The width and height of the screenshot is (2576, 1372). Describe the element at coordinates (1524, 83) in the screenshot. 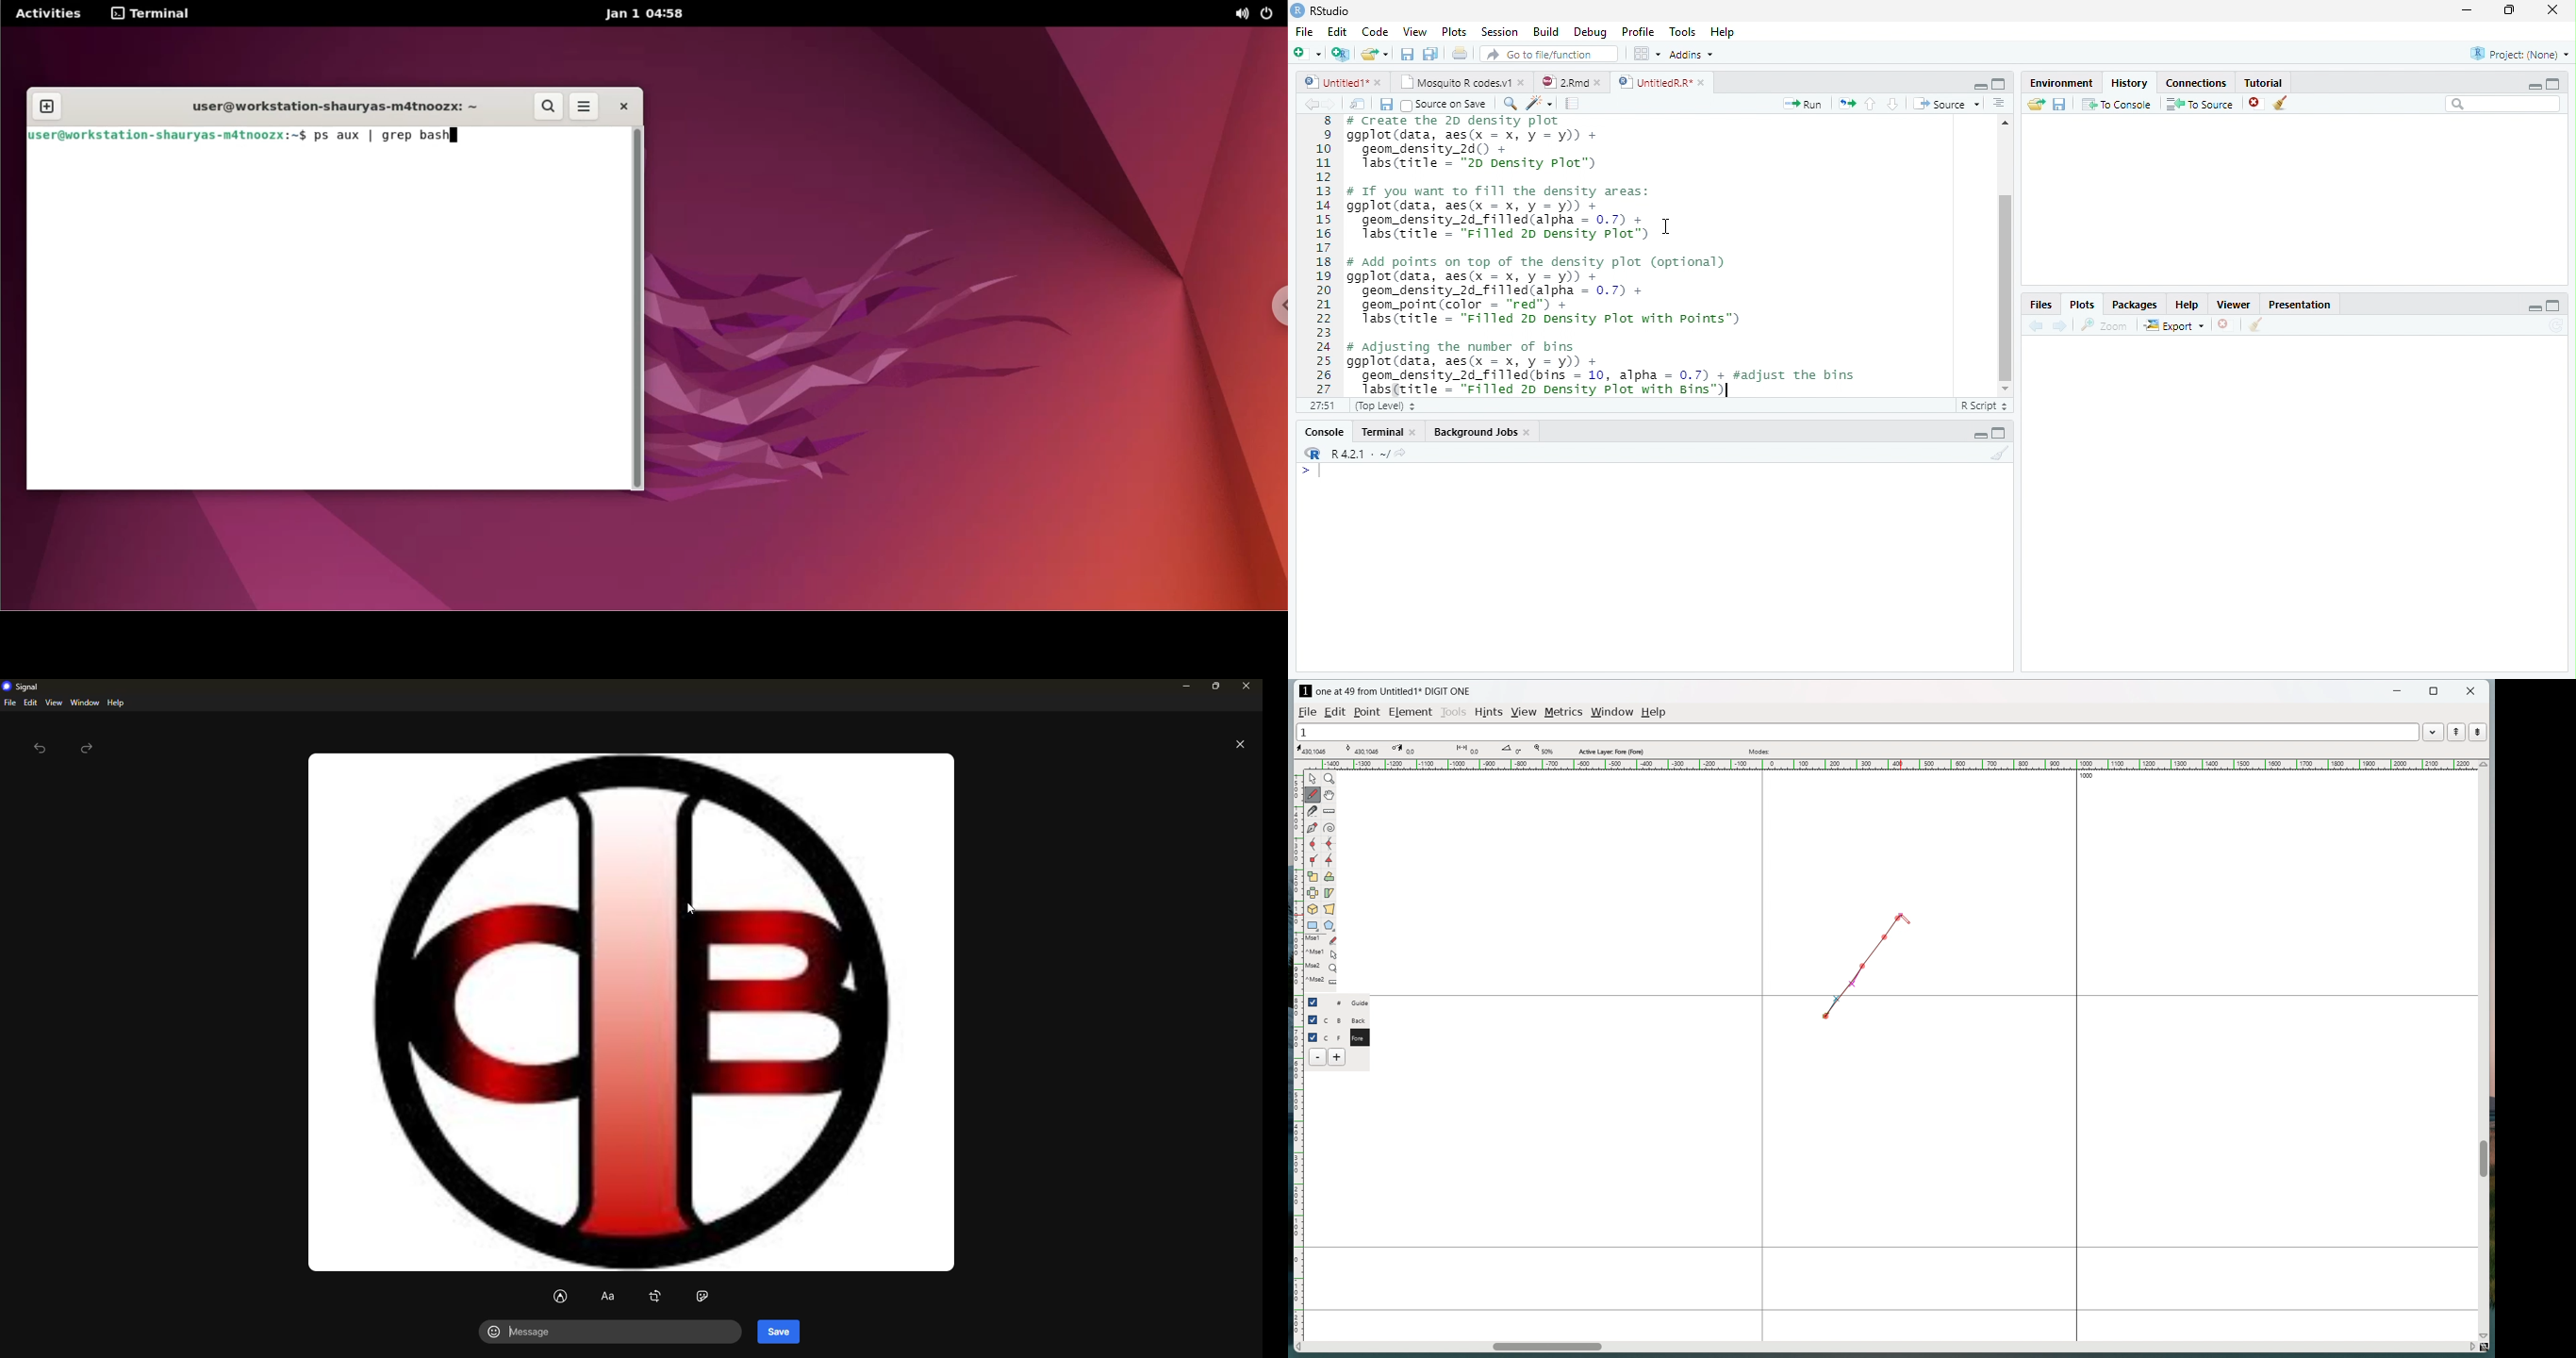

I see `close` at that location.